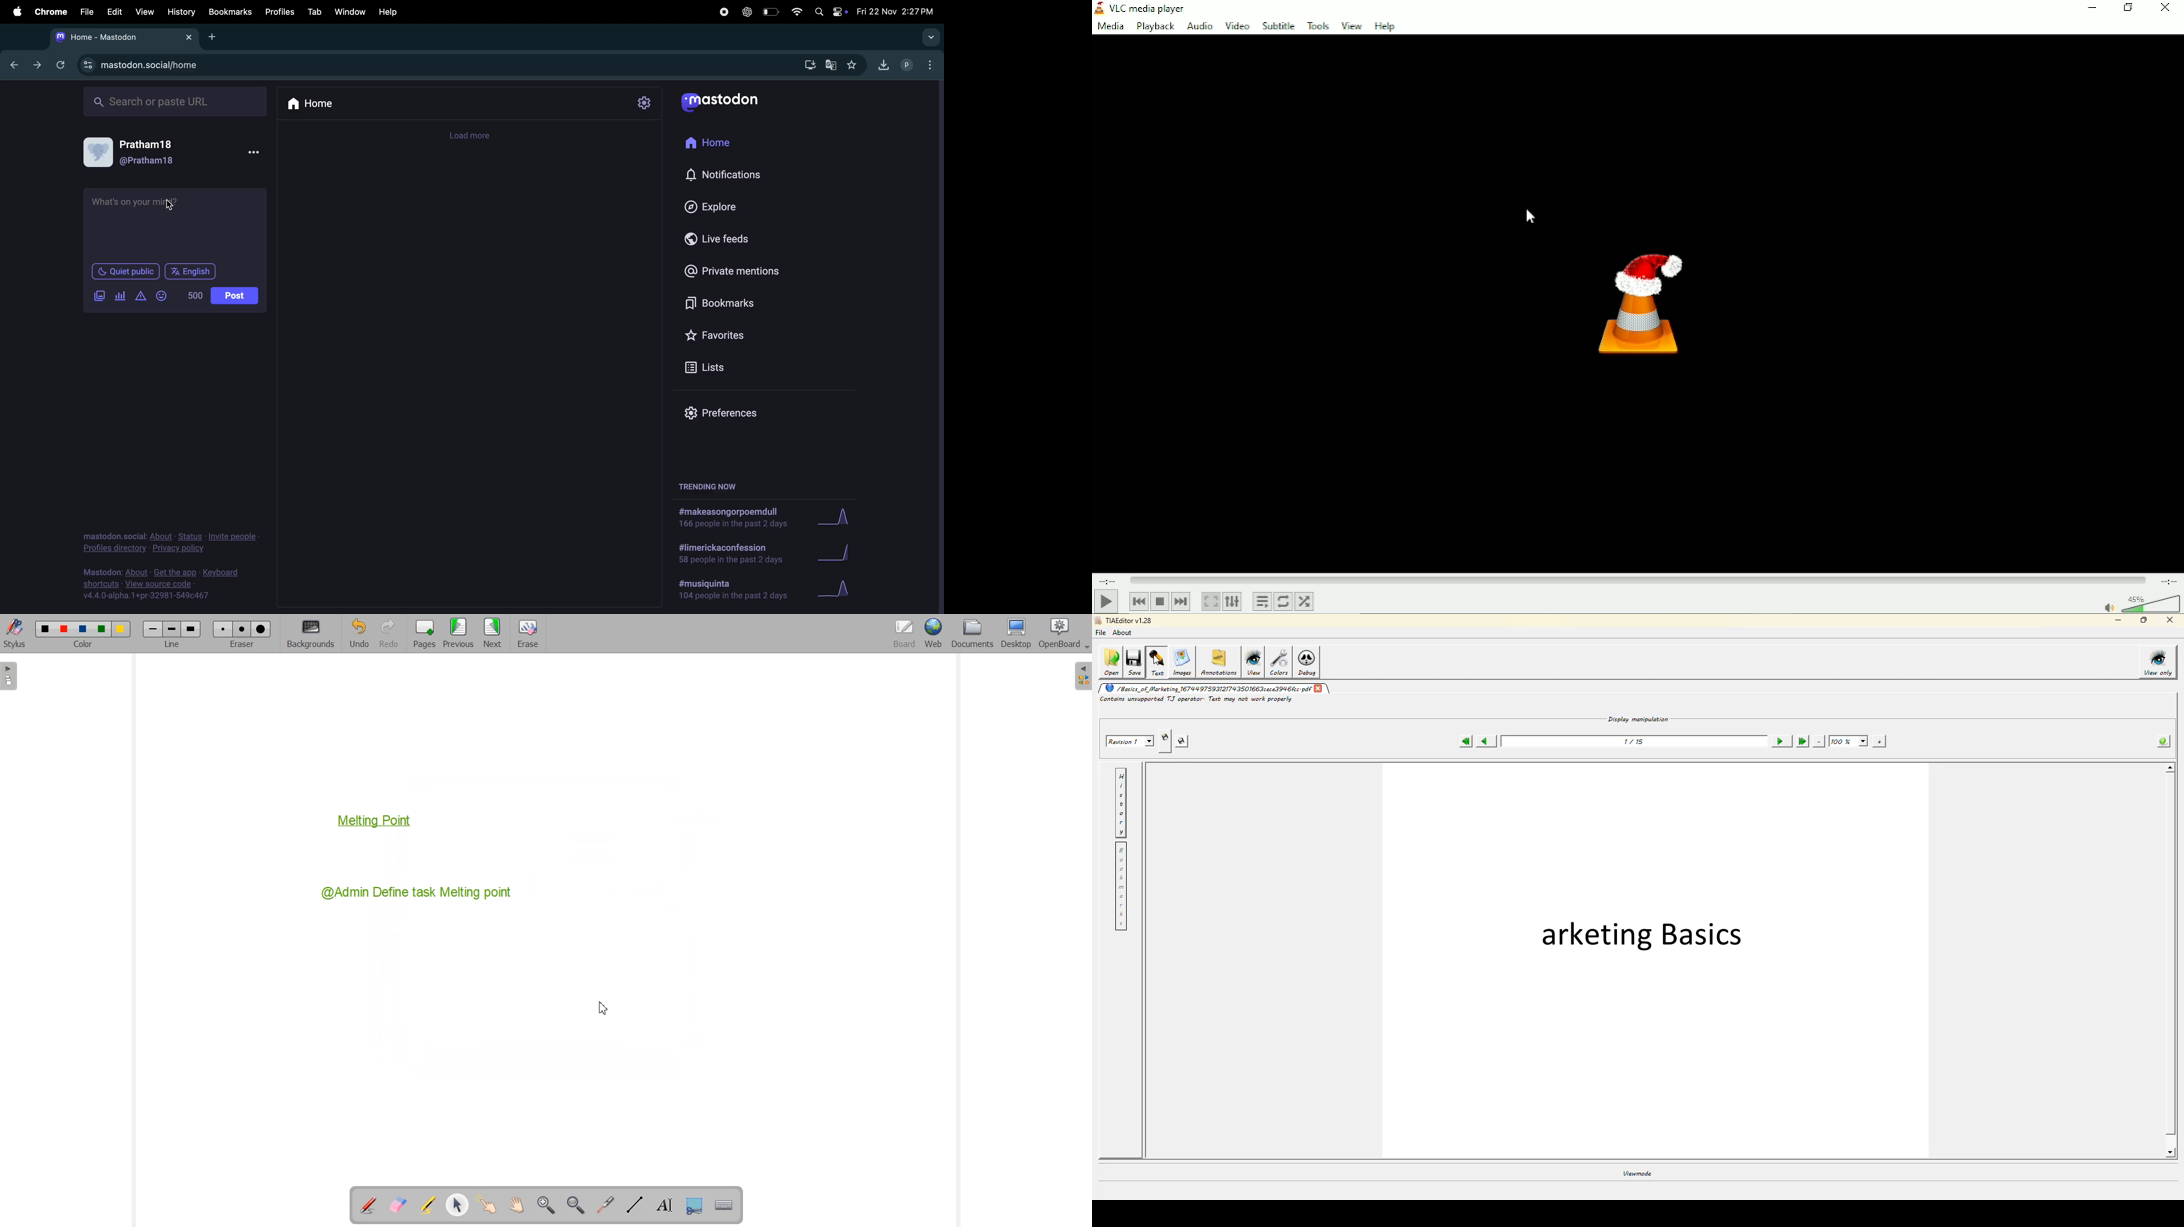 Image resolution: width=2184 pixels, height=1232 pixels. What do you see at coordinates (748, 336) in the screenshot?
I see `favorites` at bounding box center [748, 336].